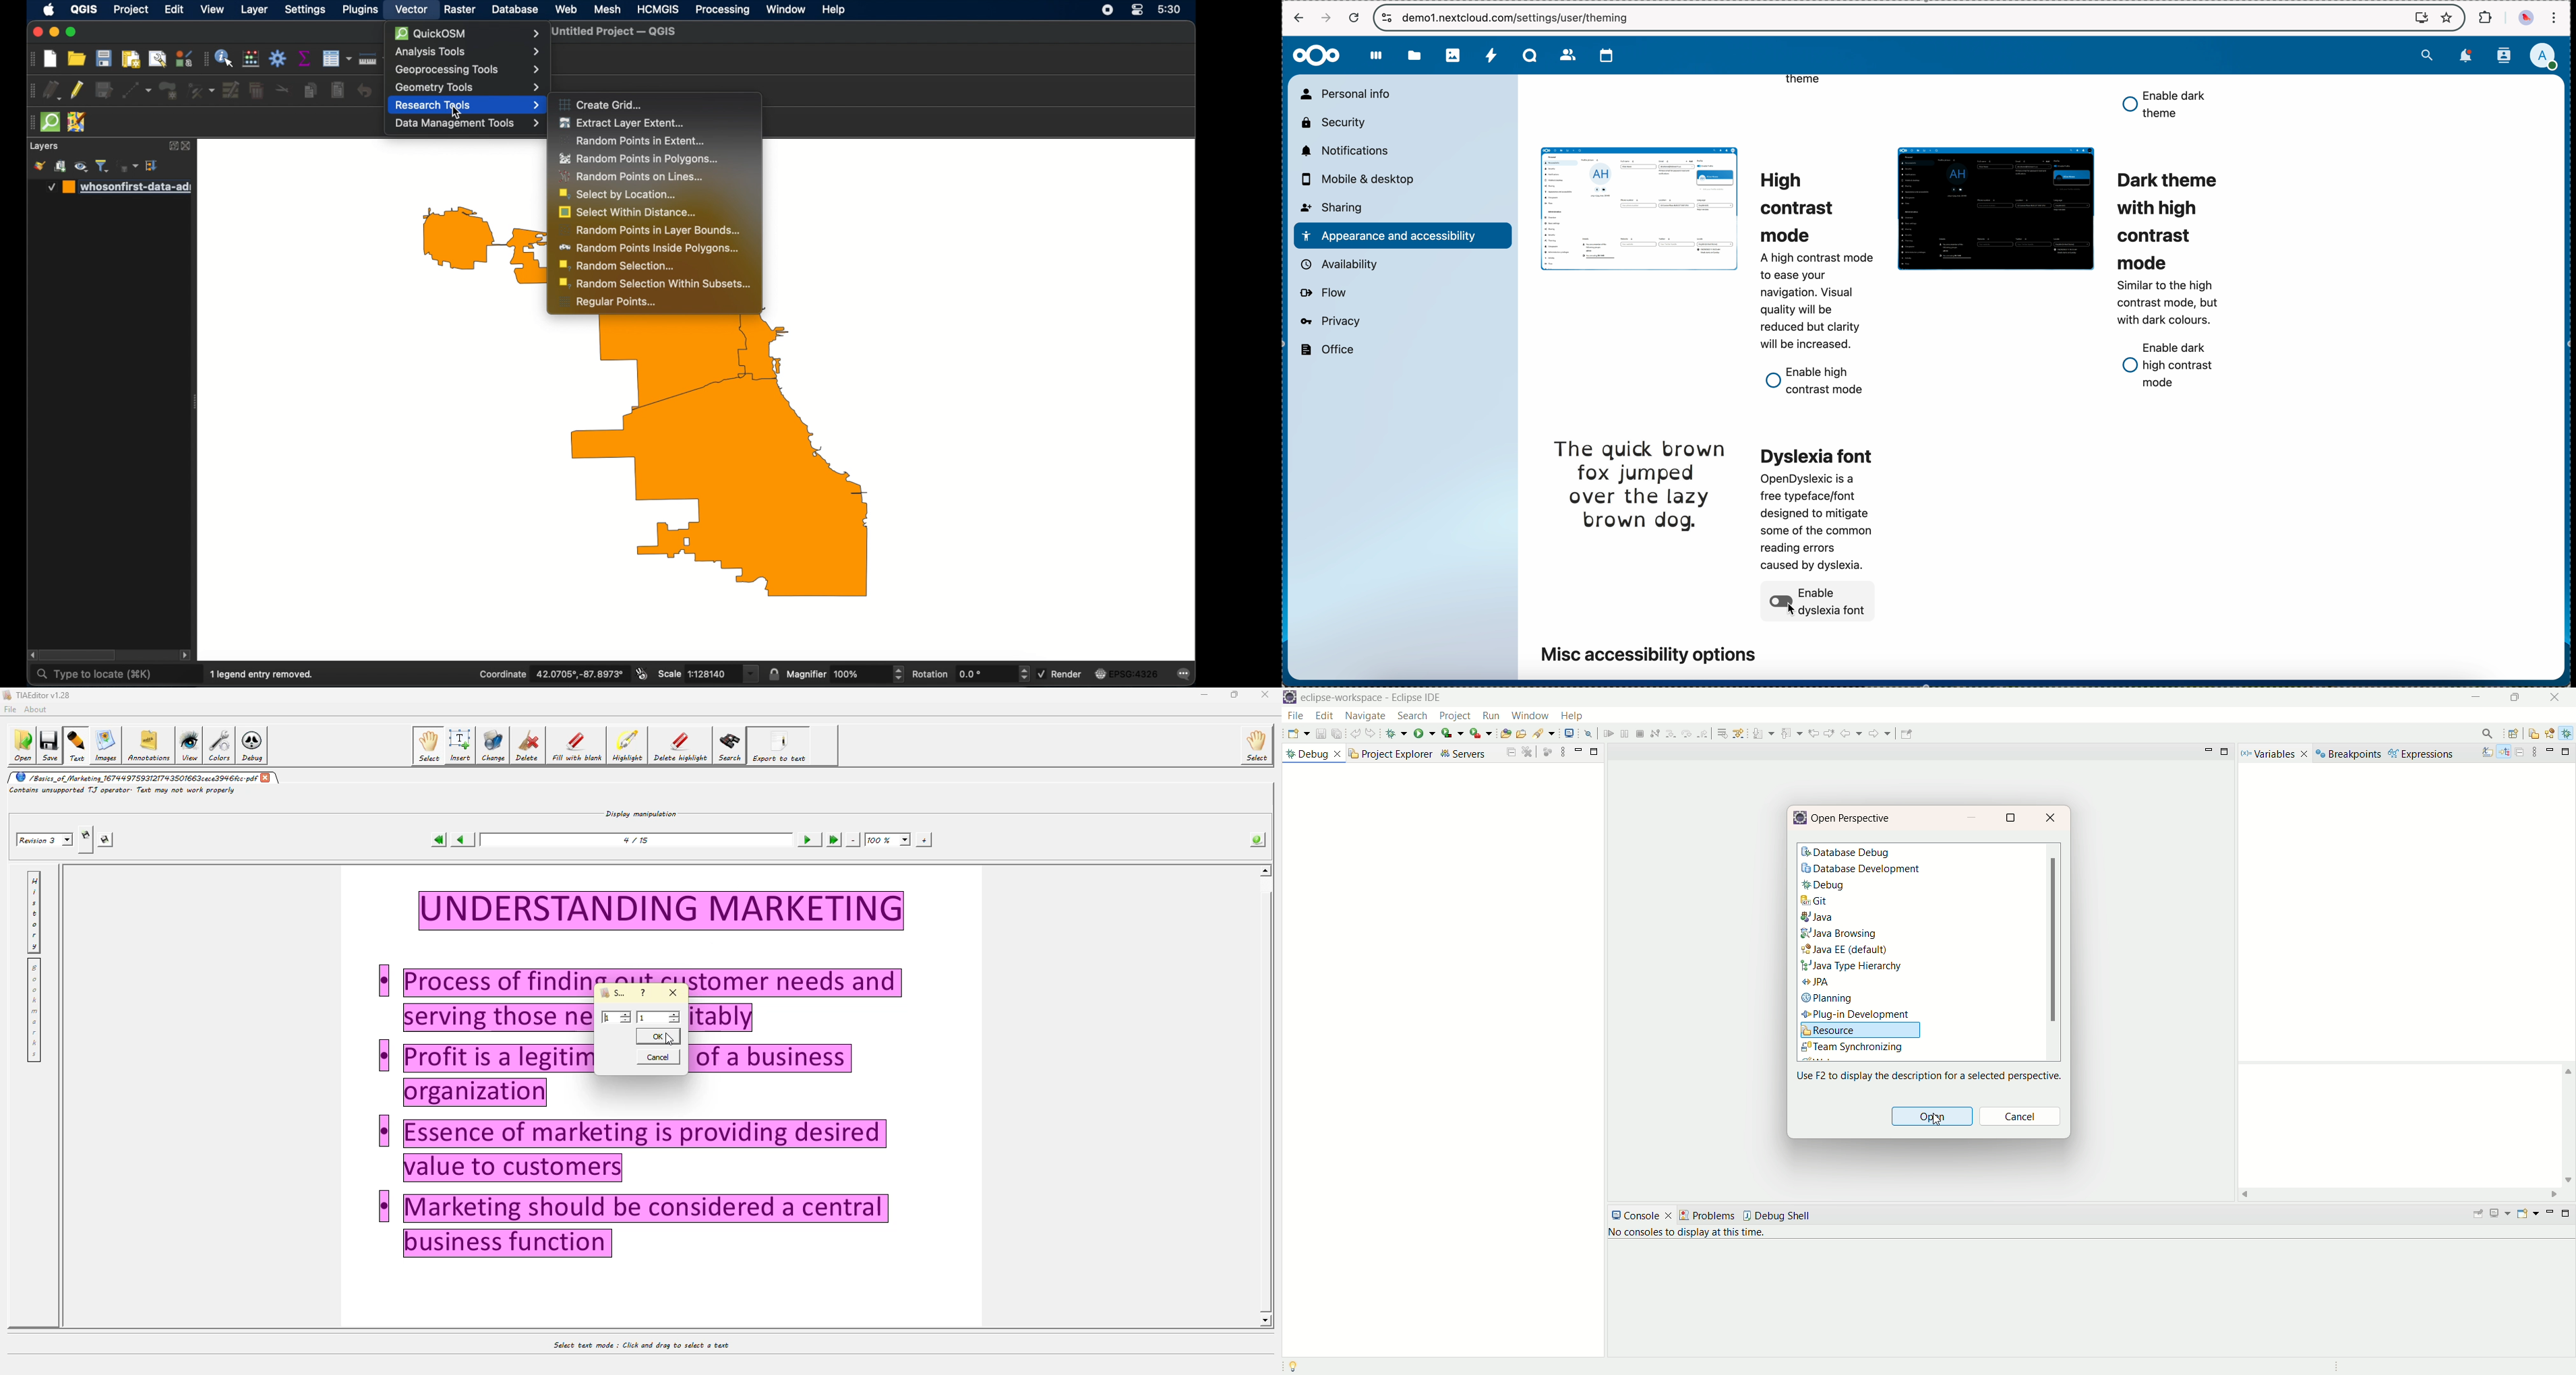  What do you see at coordinates (1402, 235) in the screenshot?
I see `appearance and accessibility` at bounding box center [1402, 235].